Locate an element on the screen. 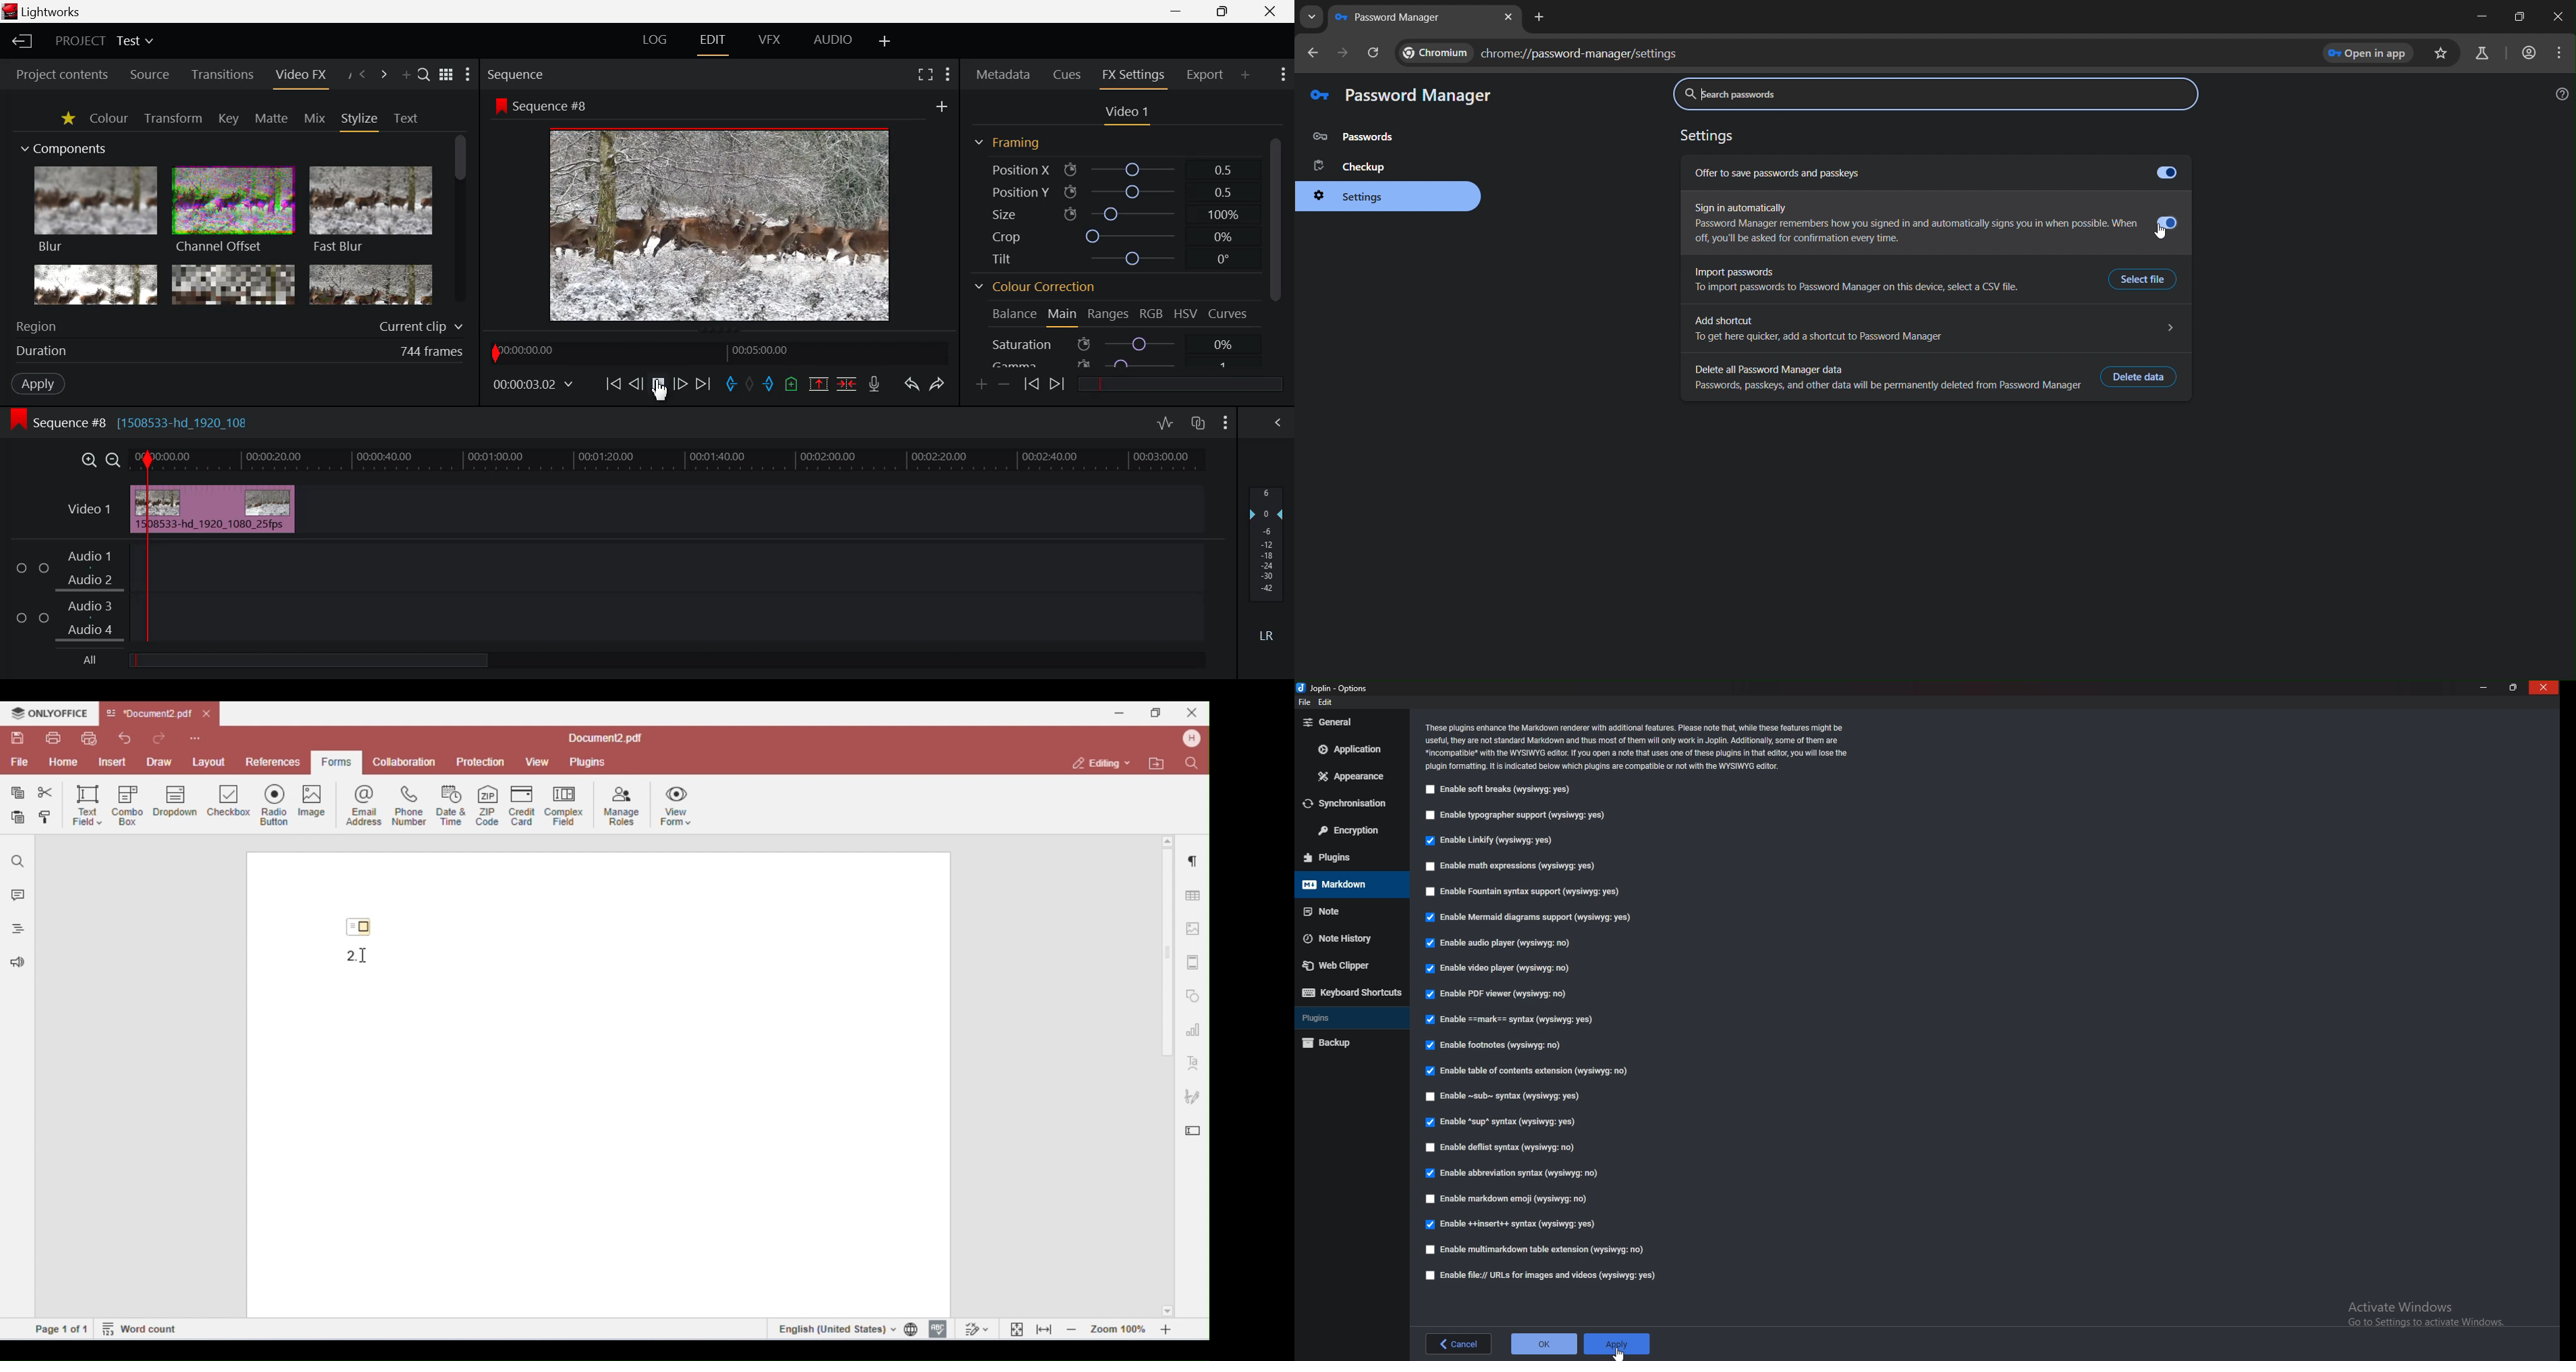 The height and width of the screenshot is (1372, 2576). word count is located at coordinates (140, 1328).